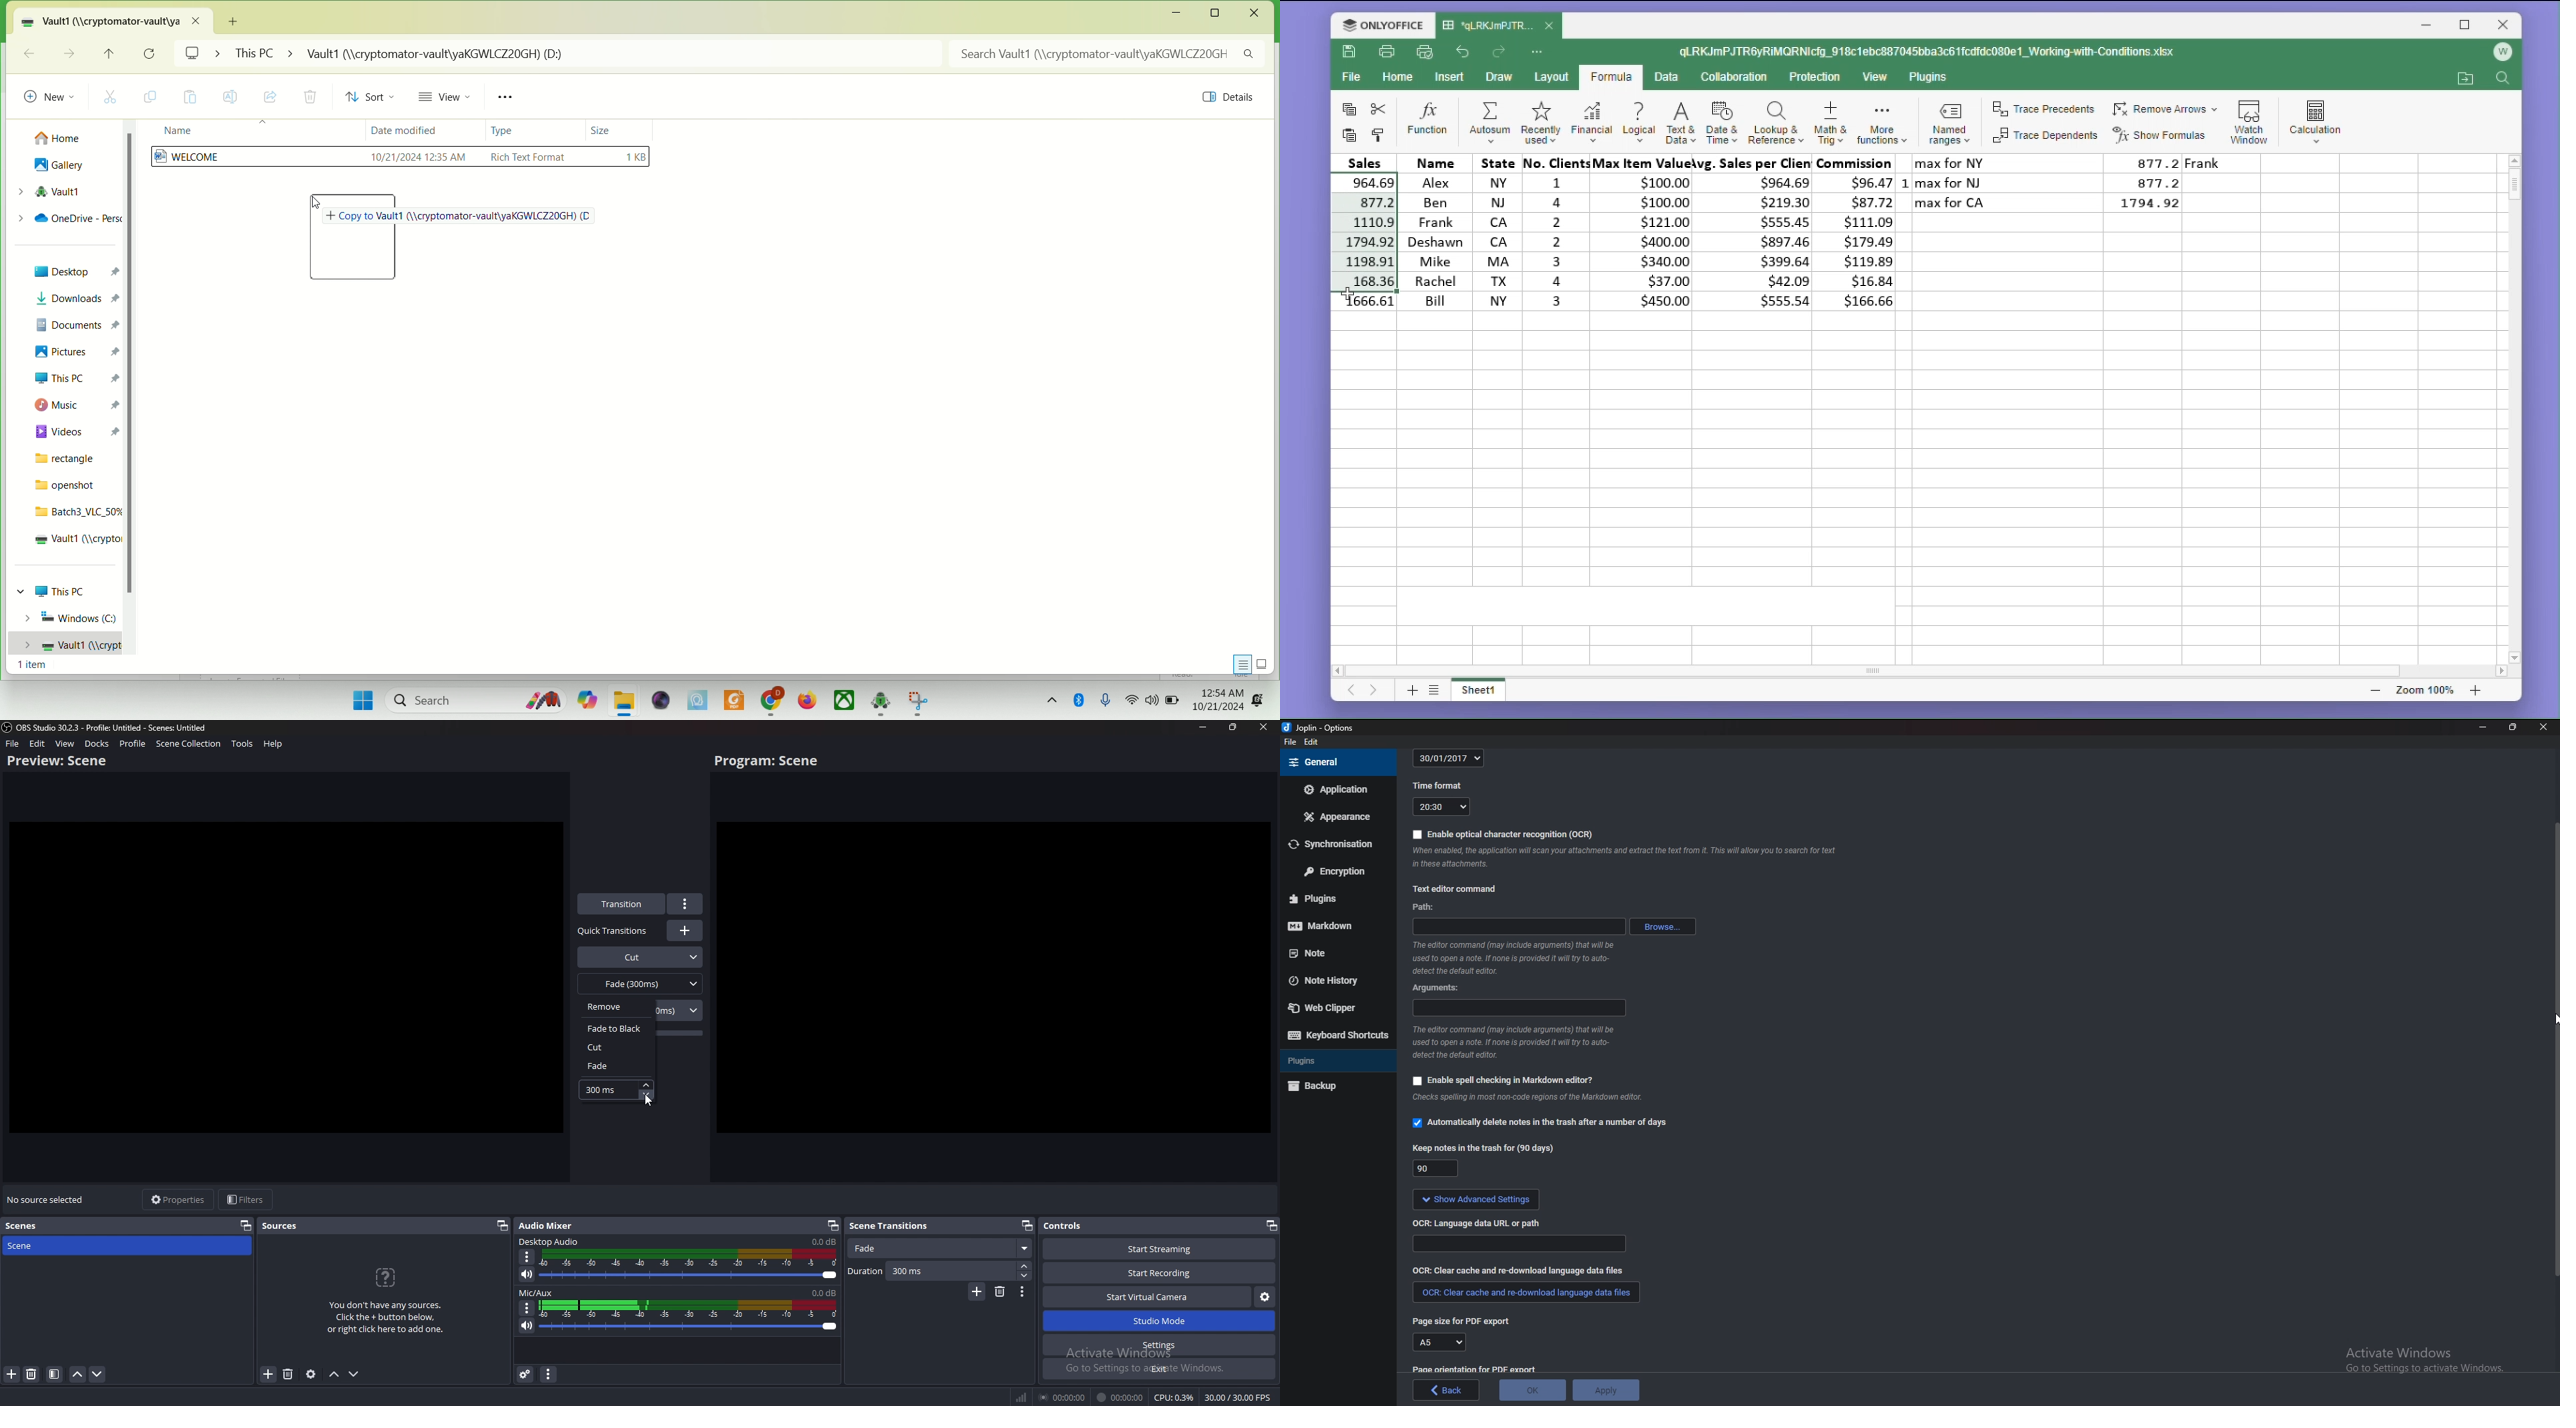 Image resolution: width=2576 pixels, height=1428 pixels. What do you see at coordinates (1061, 1399) in the screenshot?
I see `00:00:00` at bounding box center [1061, 1399].